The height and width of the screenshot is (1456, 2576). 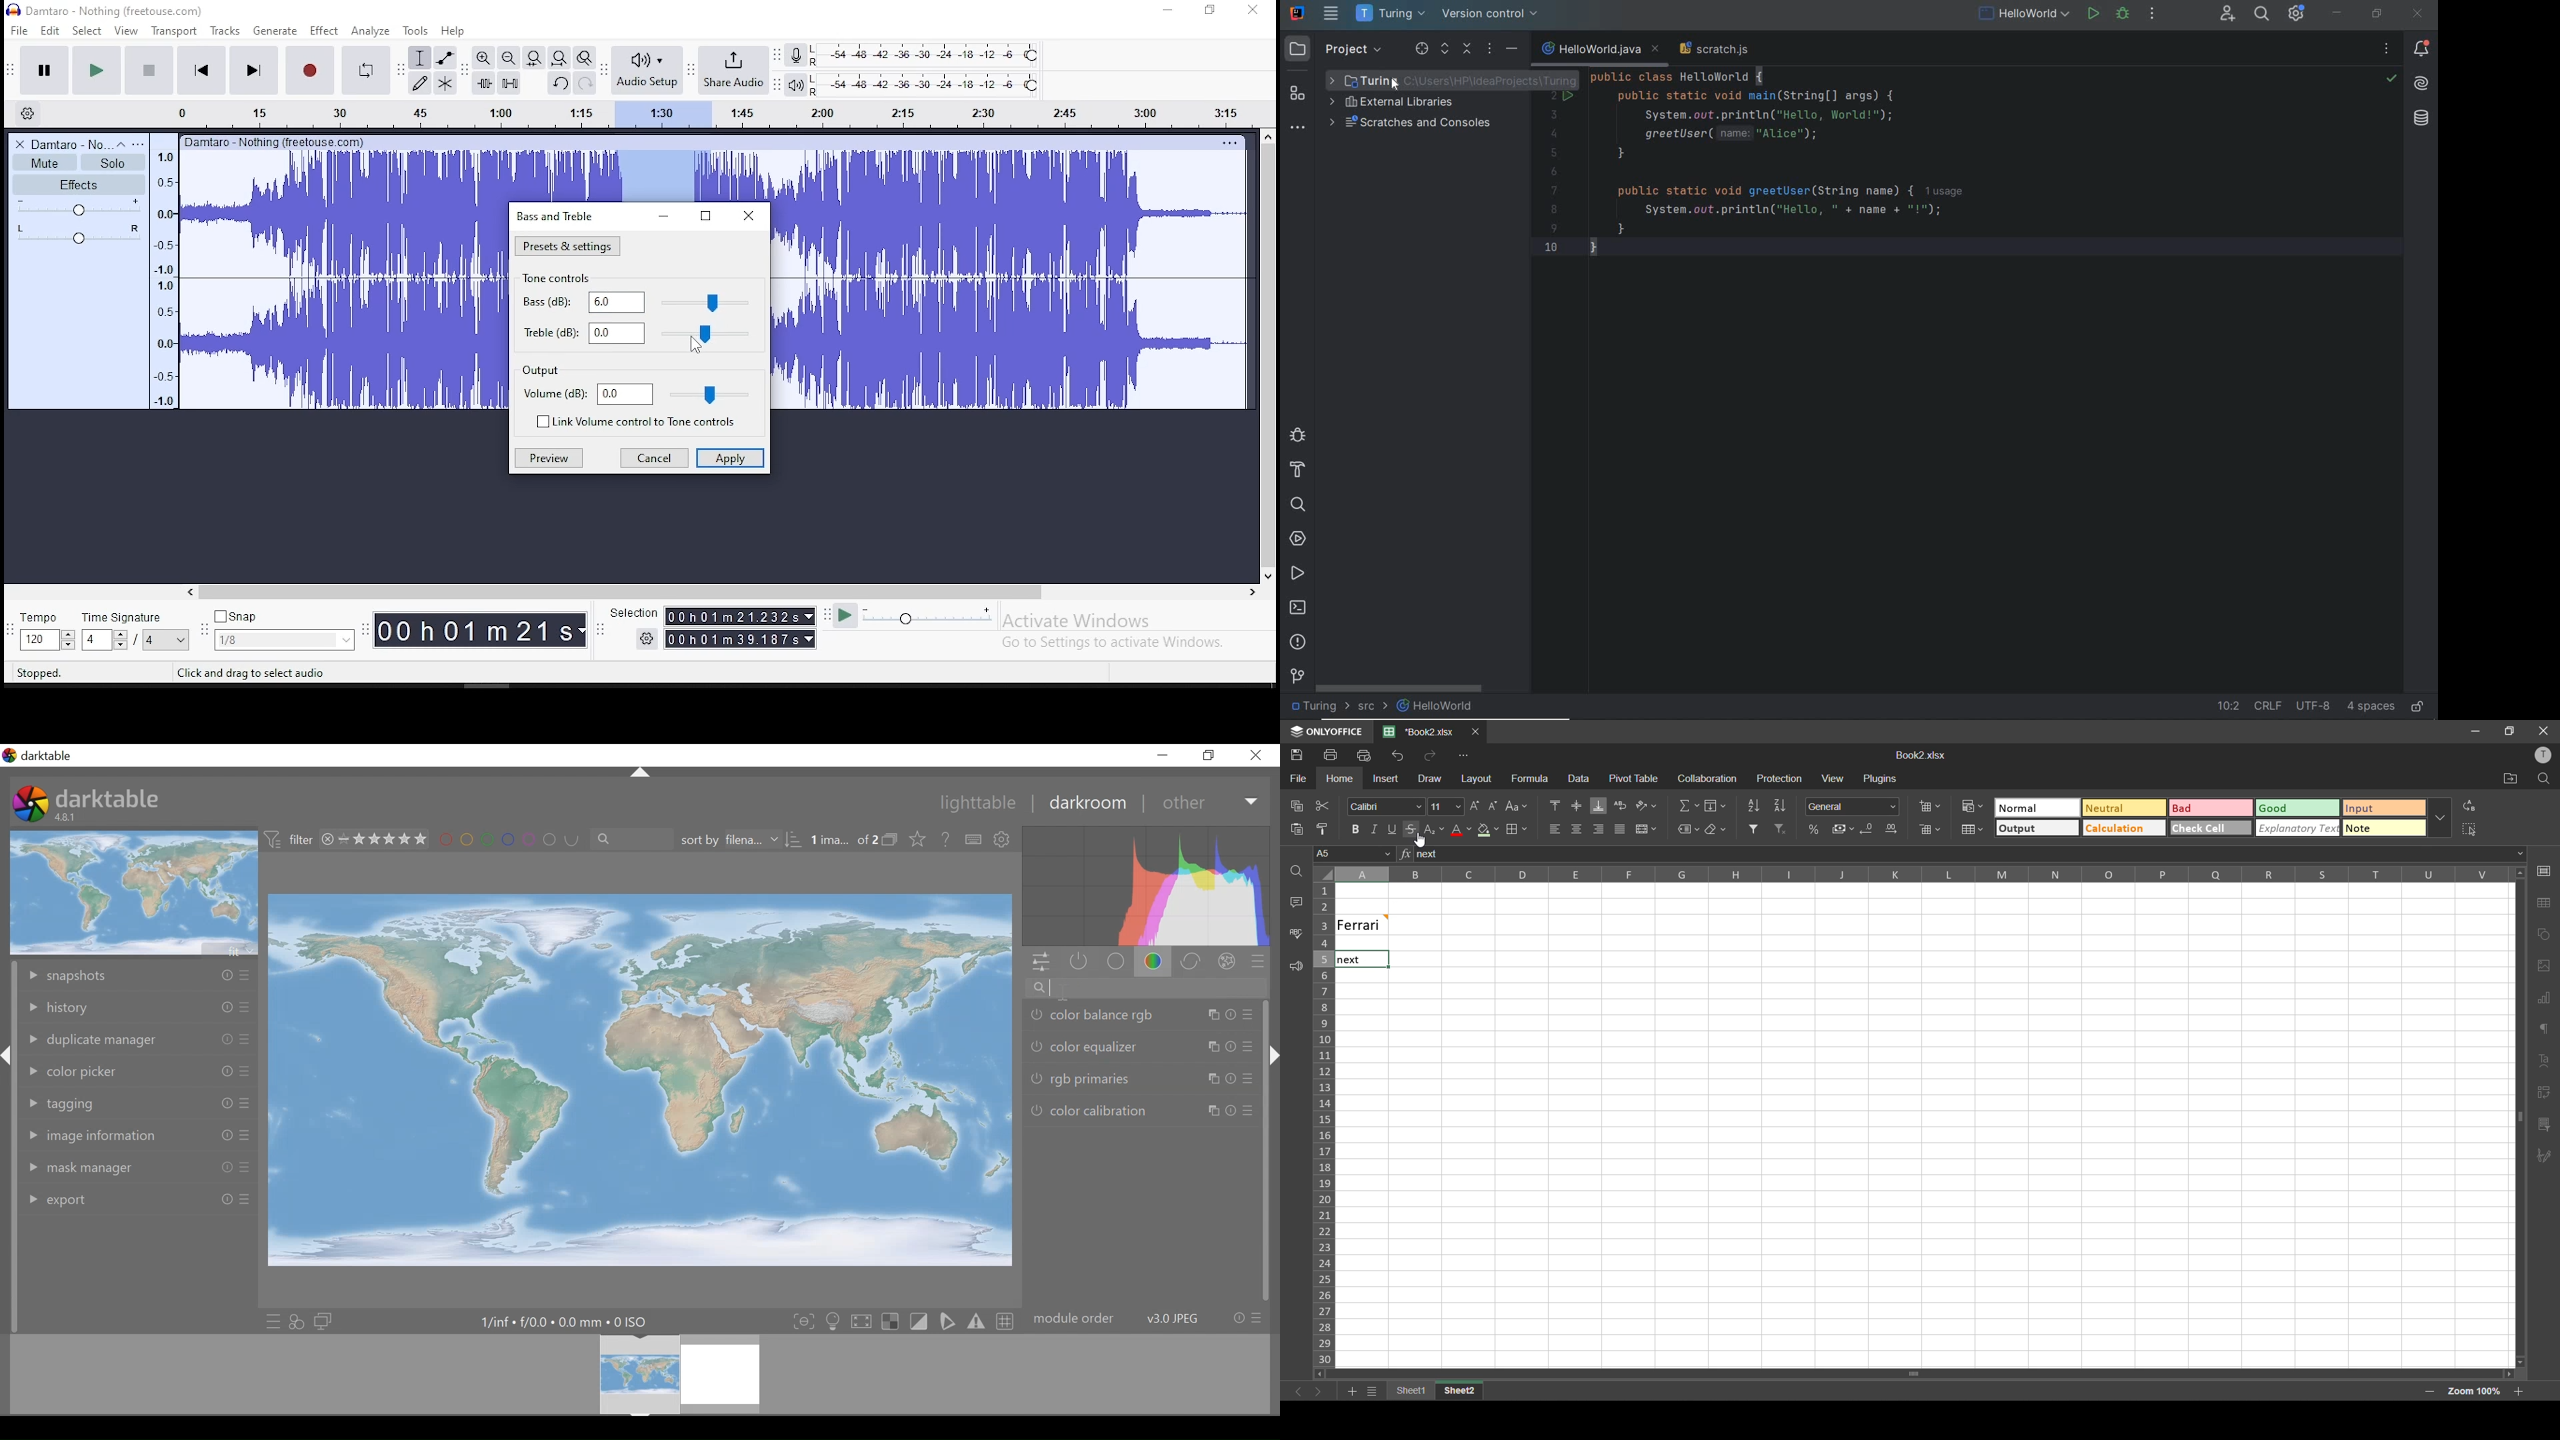 What do you see at coordinates (1853, 805) in the screenshot?
I see `number format` at bounding box center [1853, 805].